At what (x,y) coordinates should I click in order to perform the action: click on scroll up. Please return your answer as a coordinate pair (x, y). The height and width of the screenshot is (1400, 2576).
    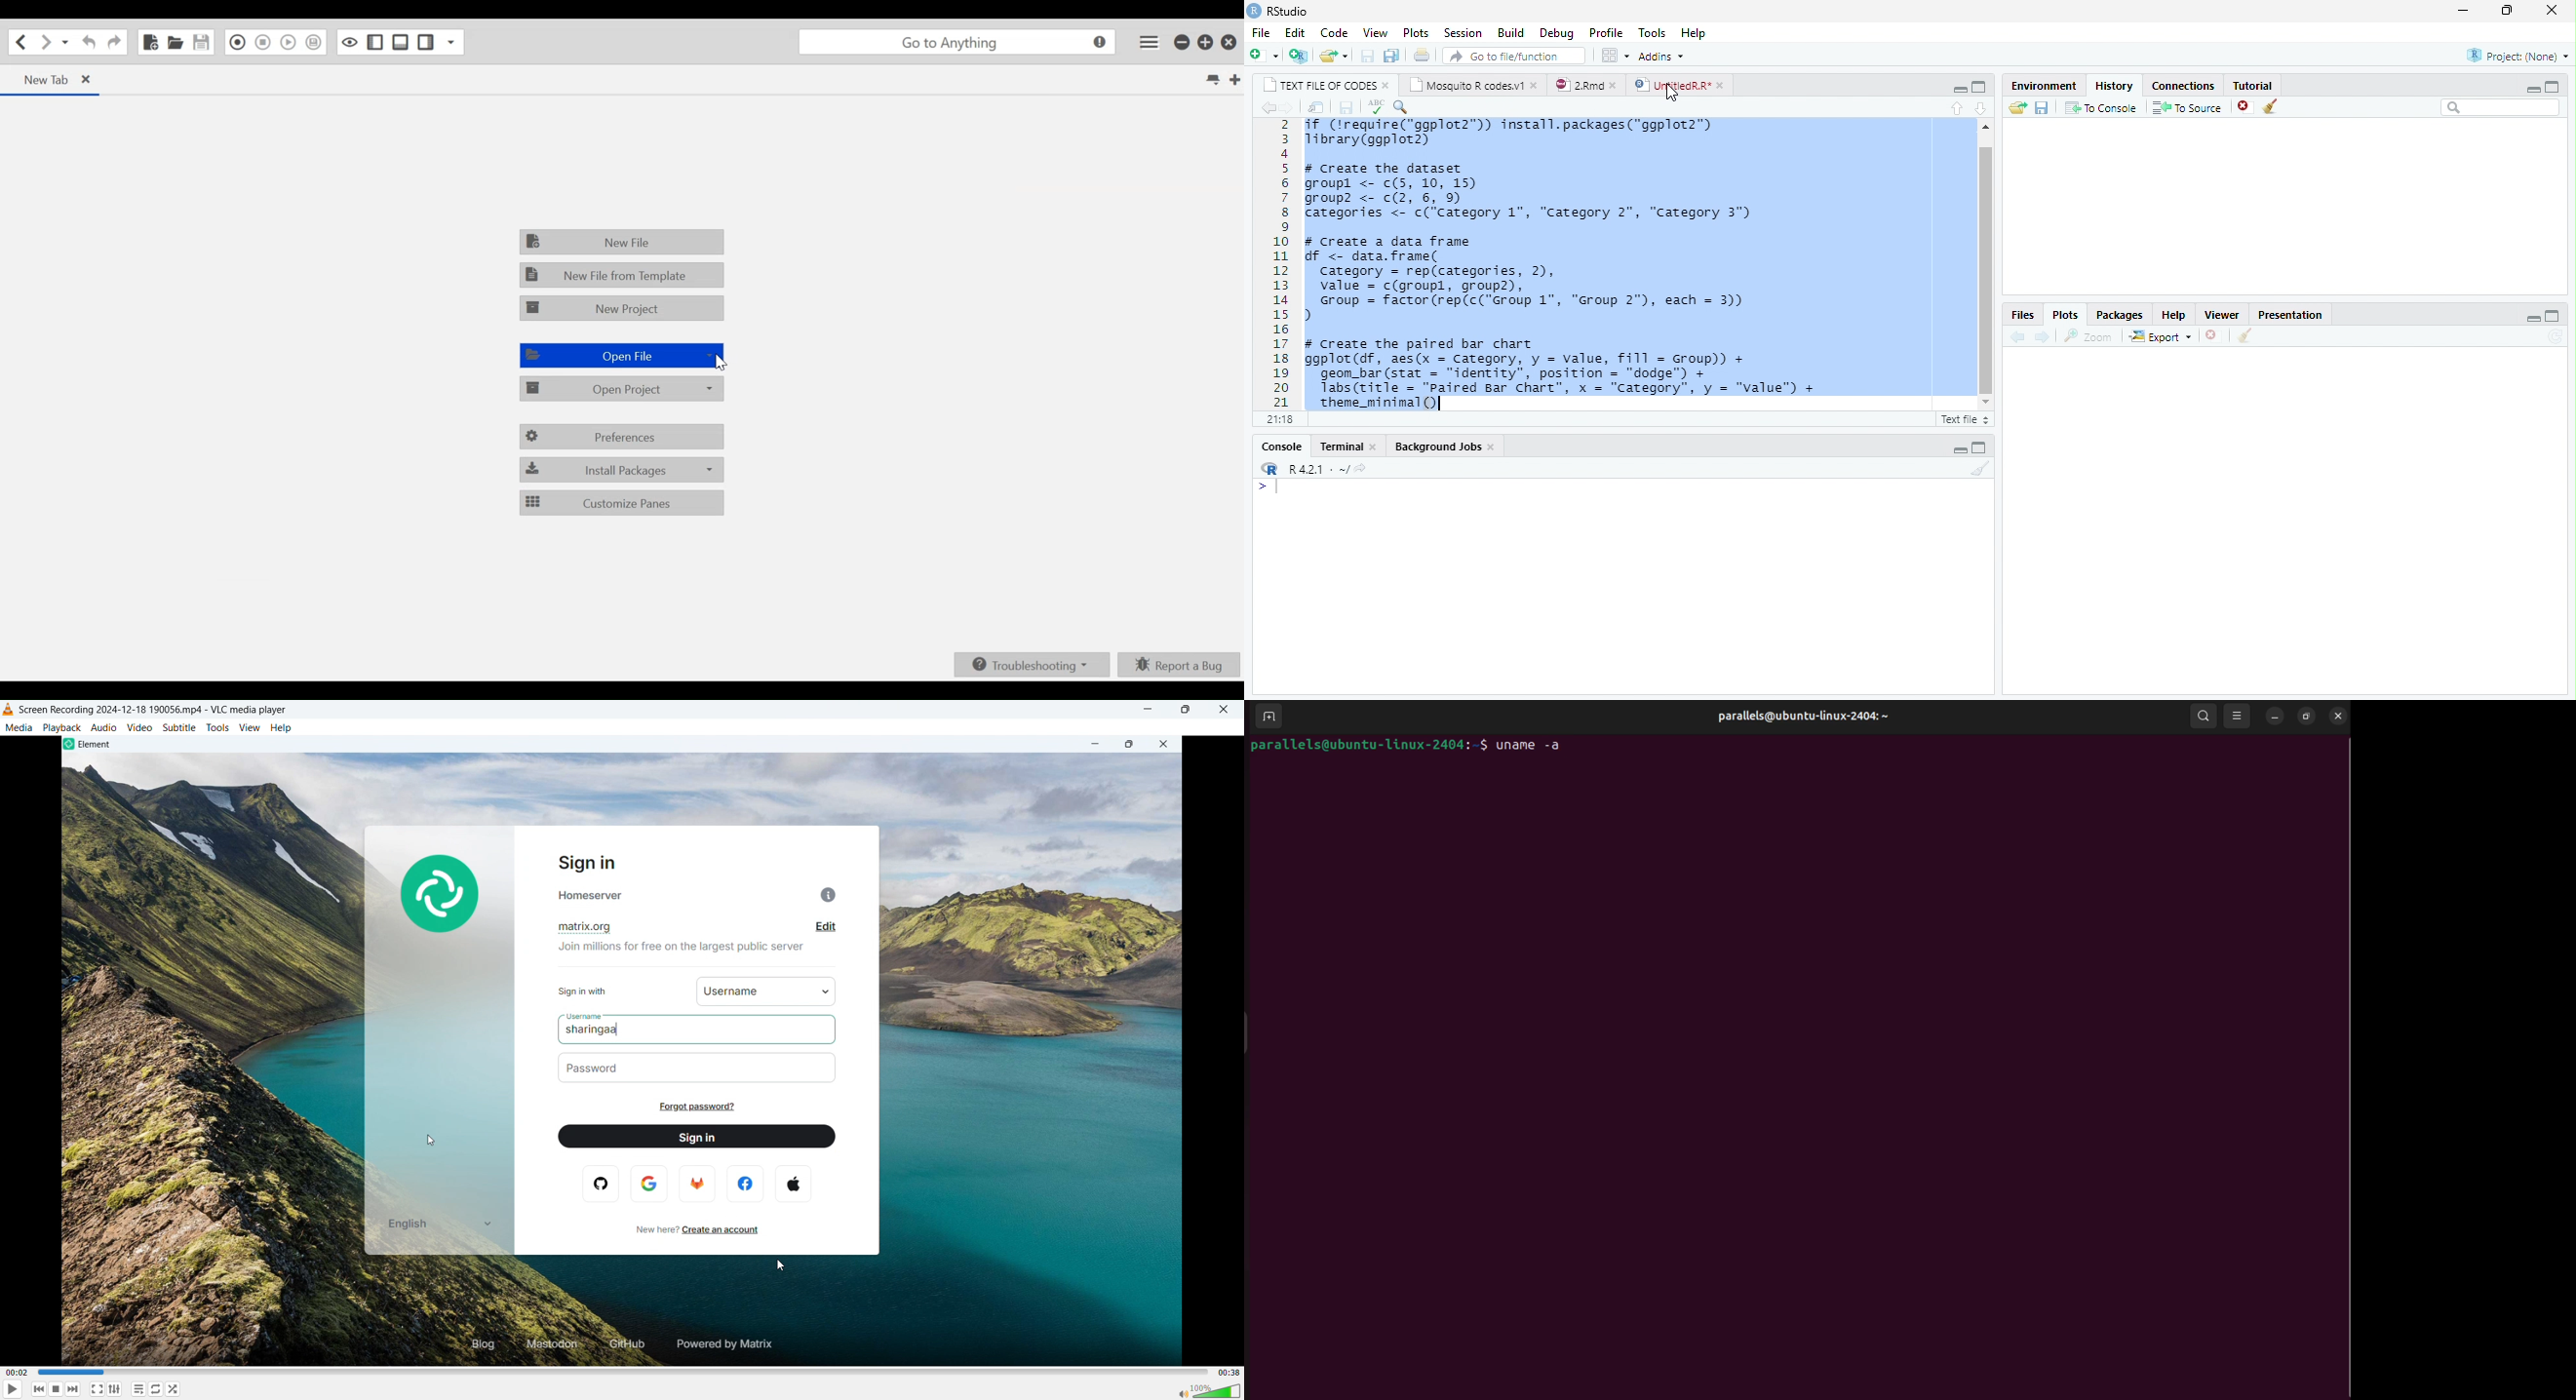
    Looking at the image, I should click on (1986, 127).